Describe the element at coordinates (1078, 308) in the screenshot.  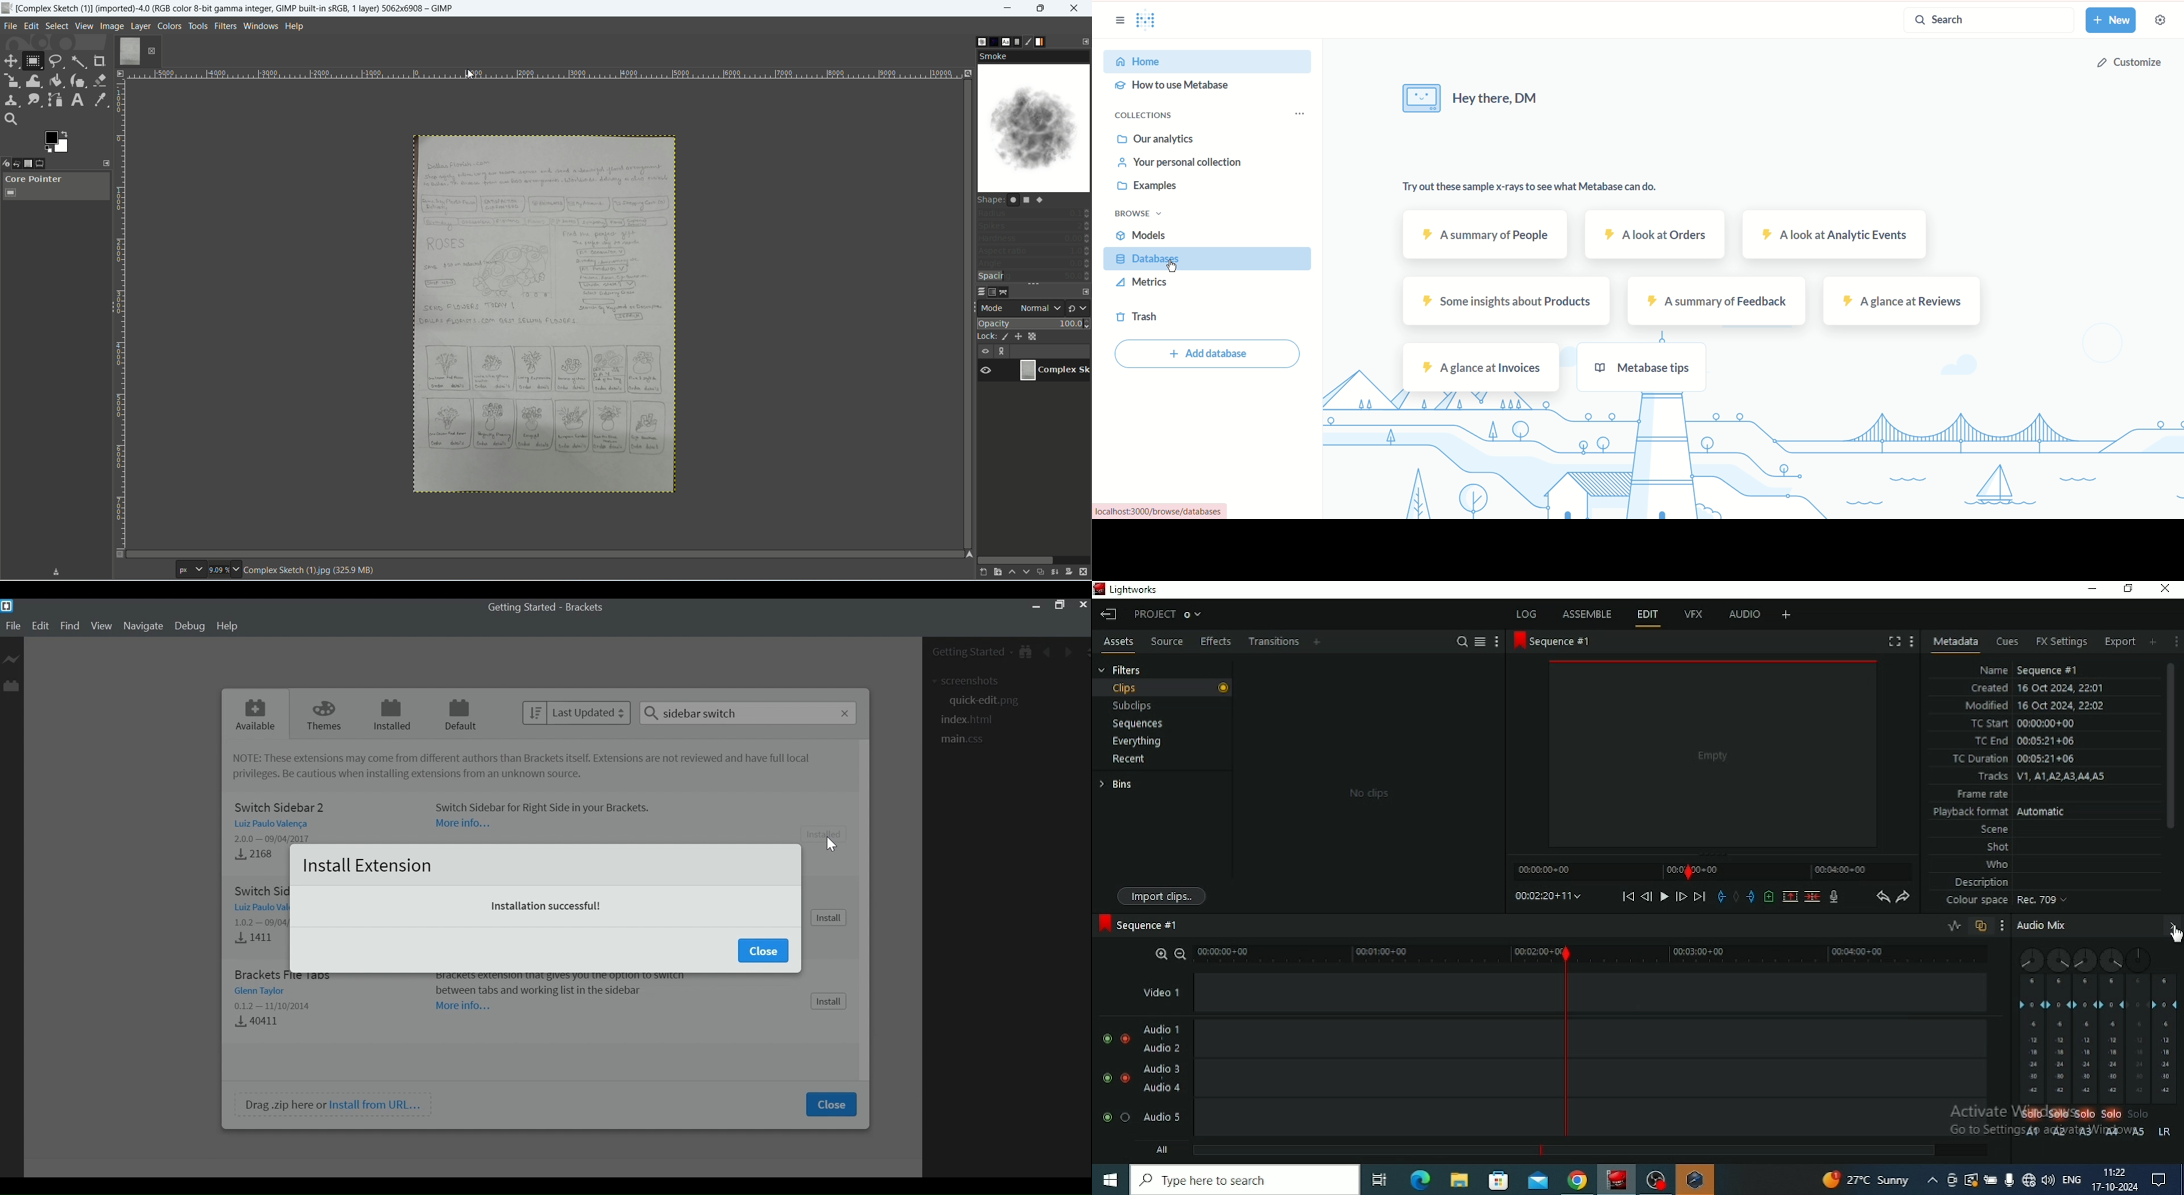
I see `switch to another group` at that location.